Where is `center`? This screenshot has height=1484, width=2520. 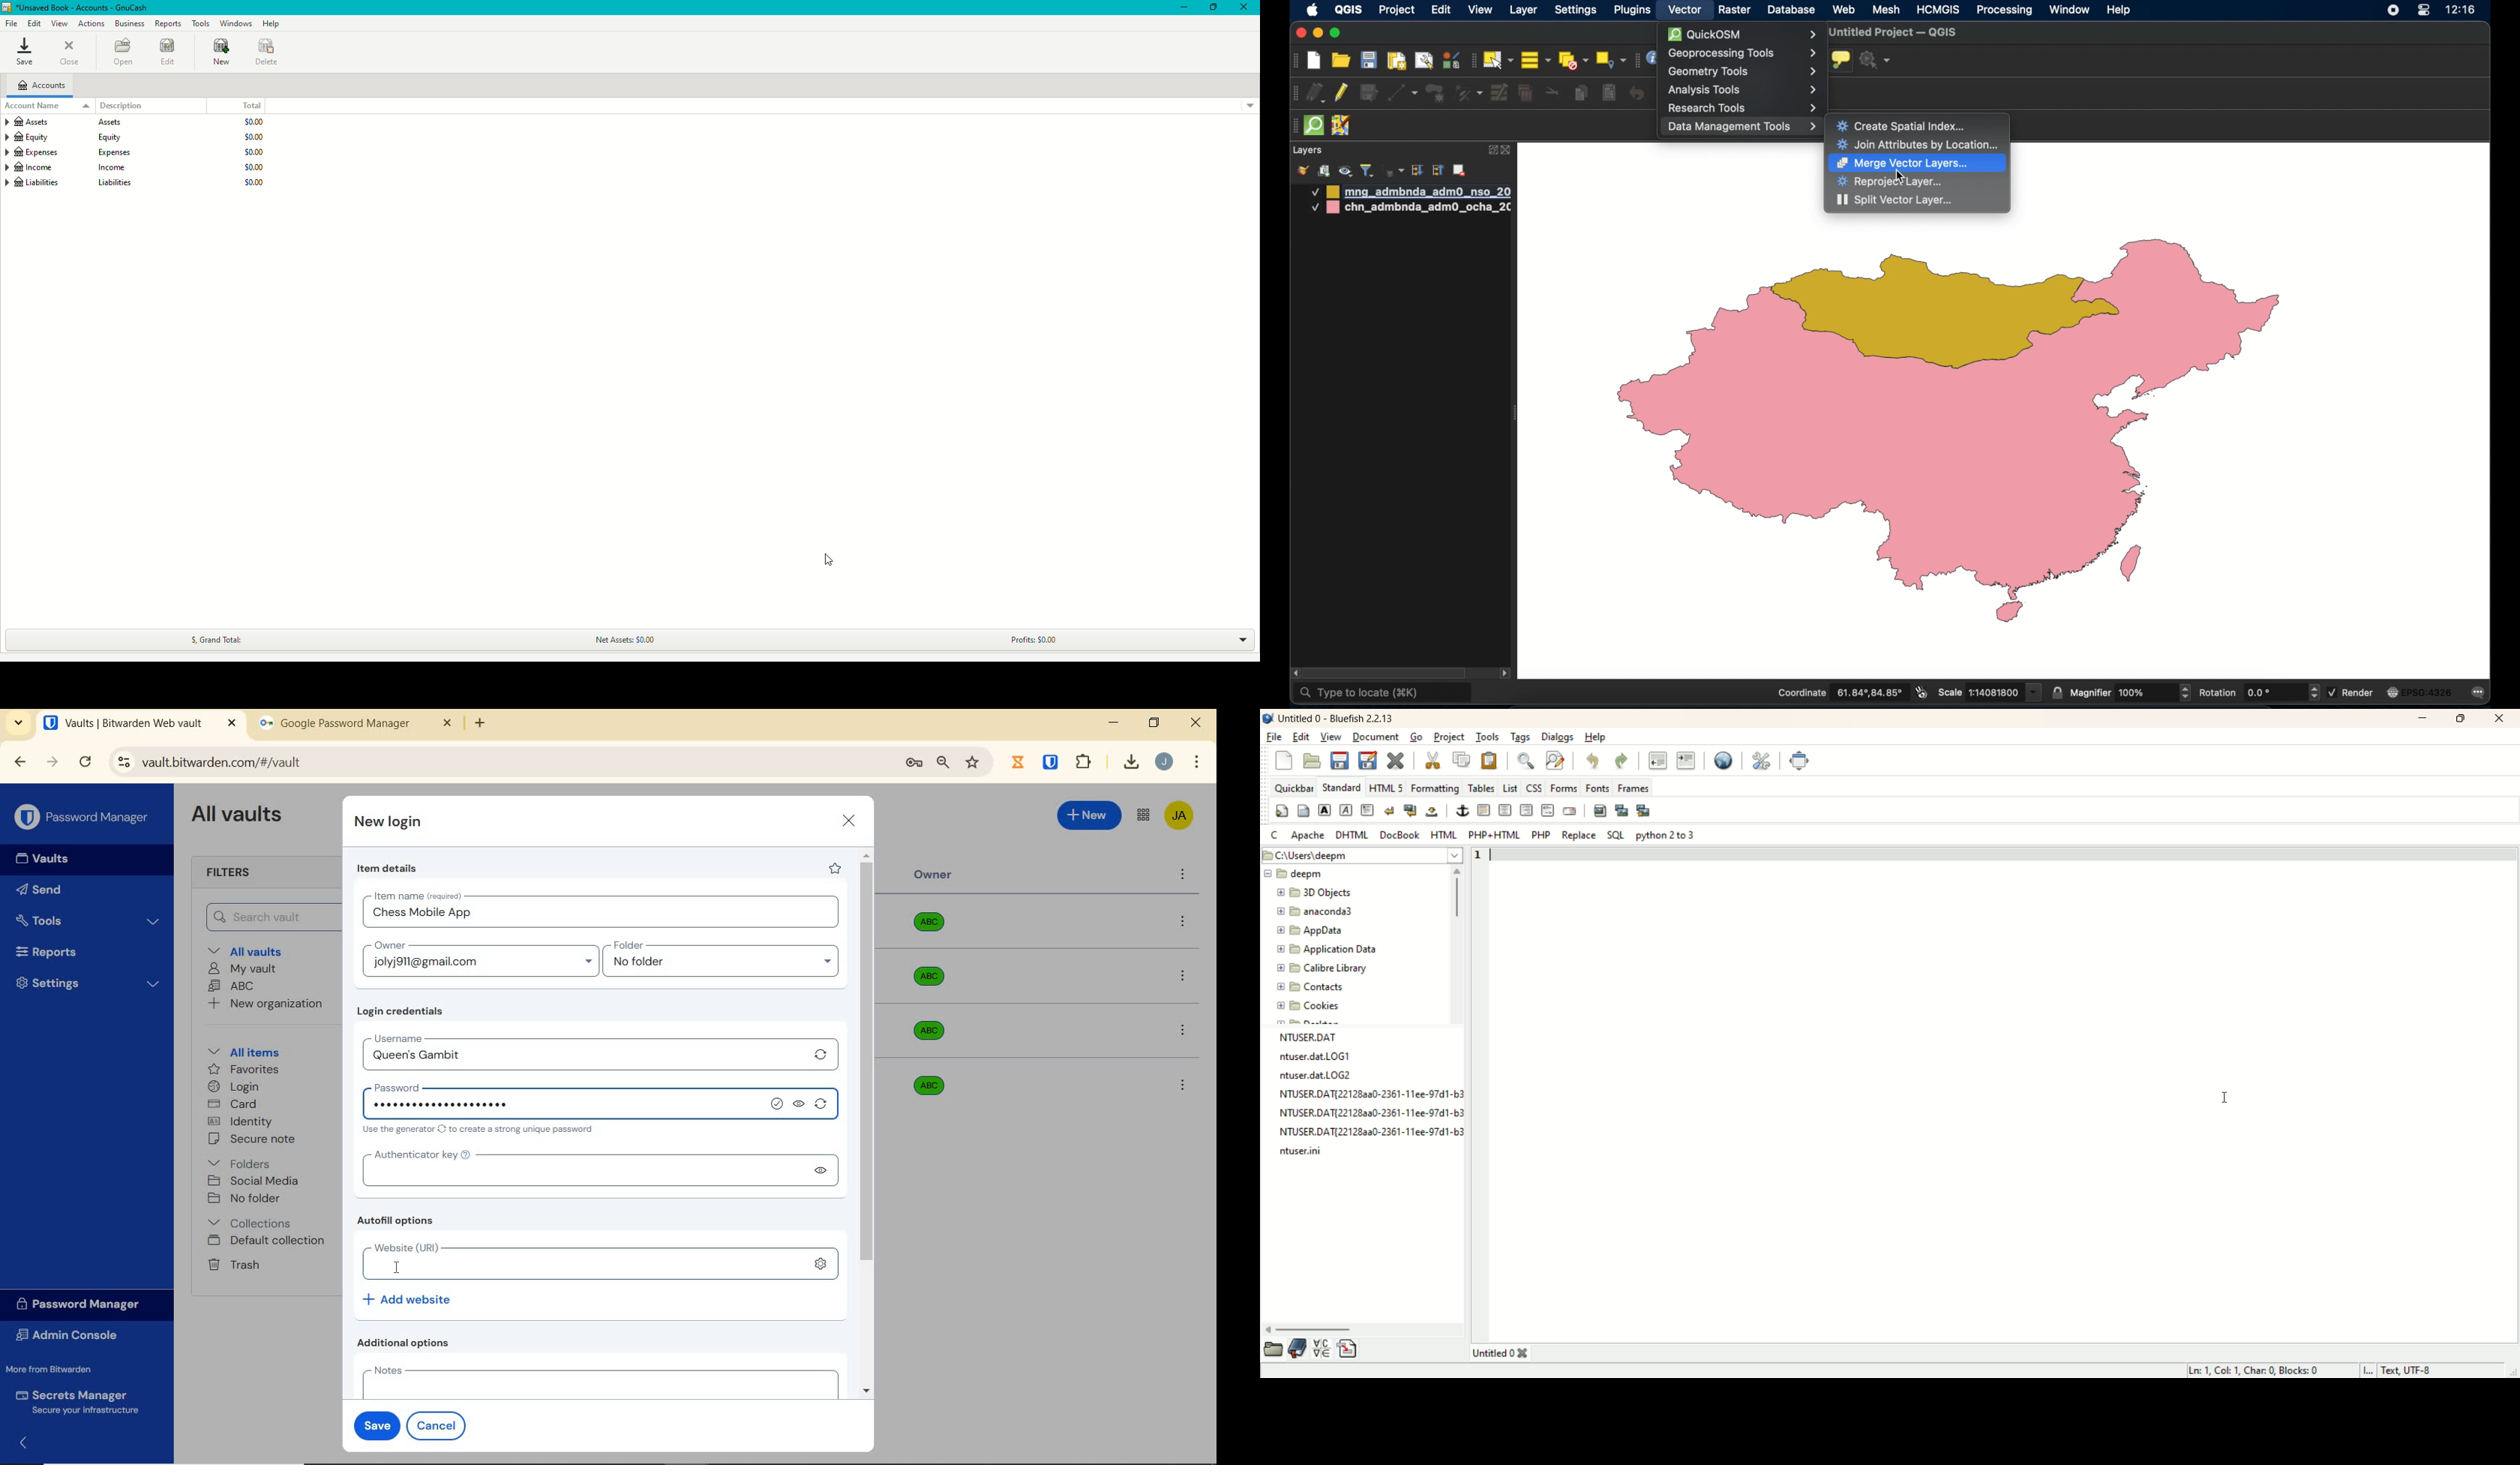
center is located at coordinates (1505, 811).